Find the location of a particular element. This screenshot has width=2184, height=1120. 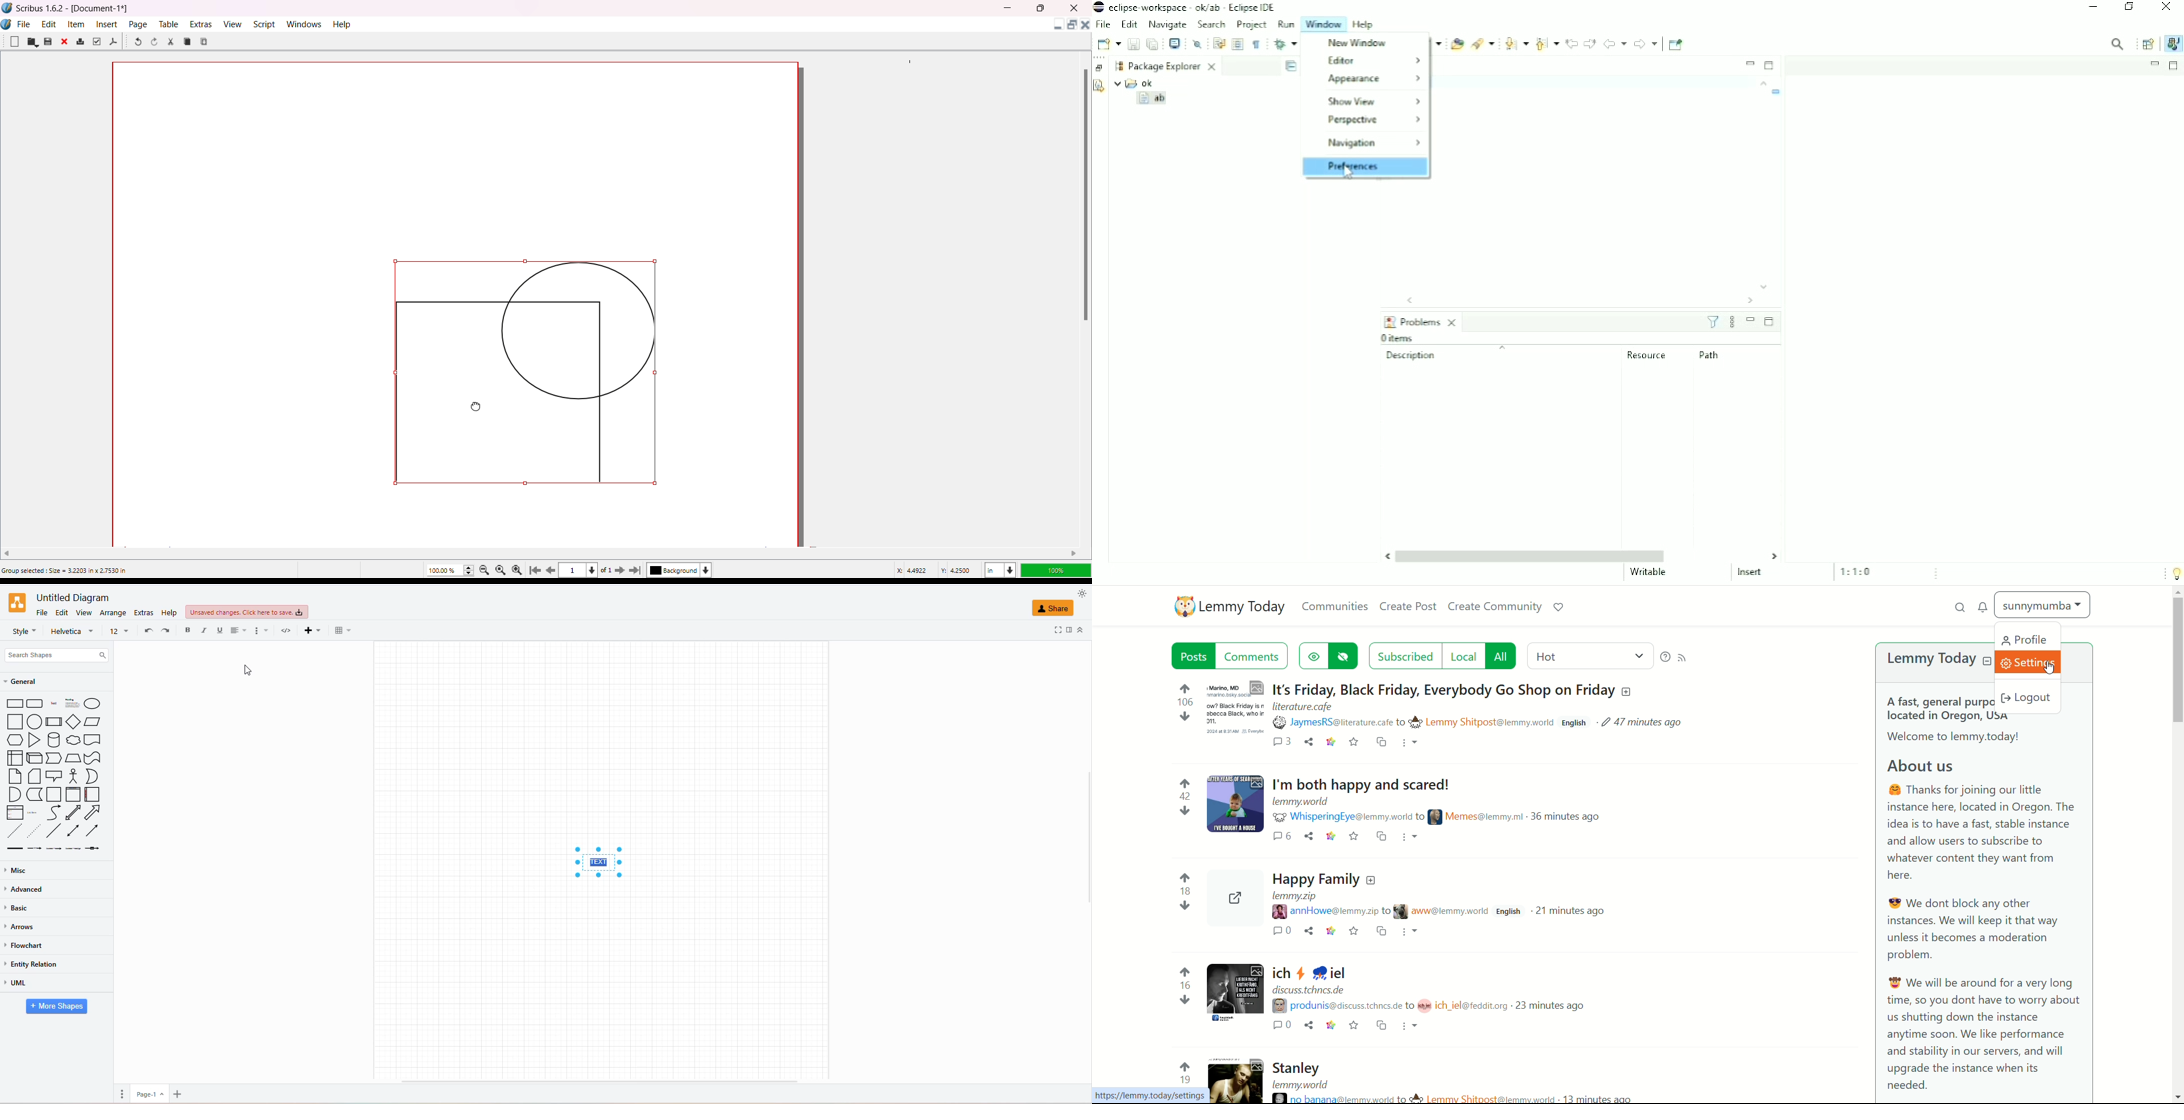

Close is located at coordinates (65, 43).